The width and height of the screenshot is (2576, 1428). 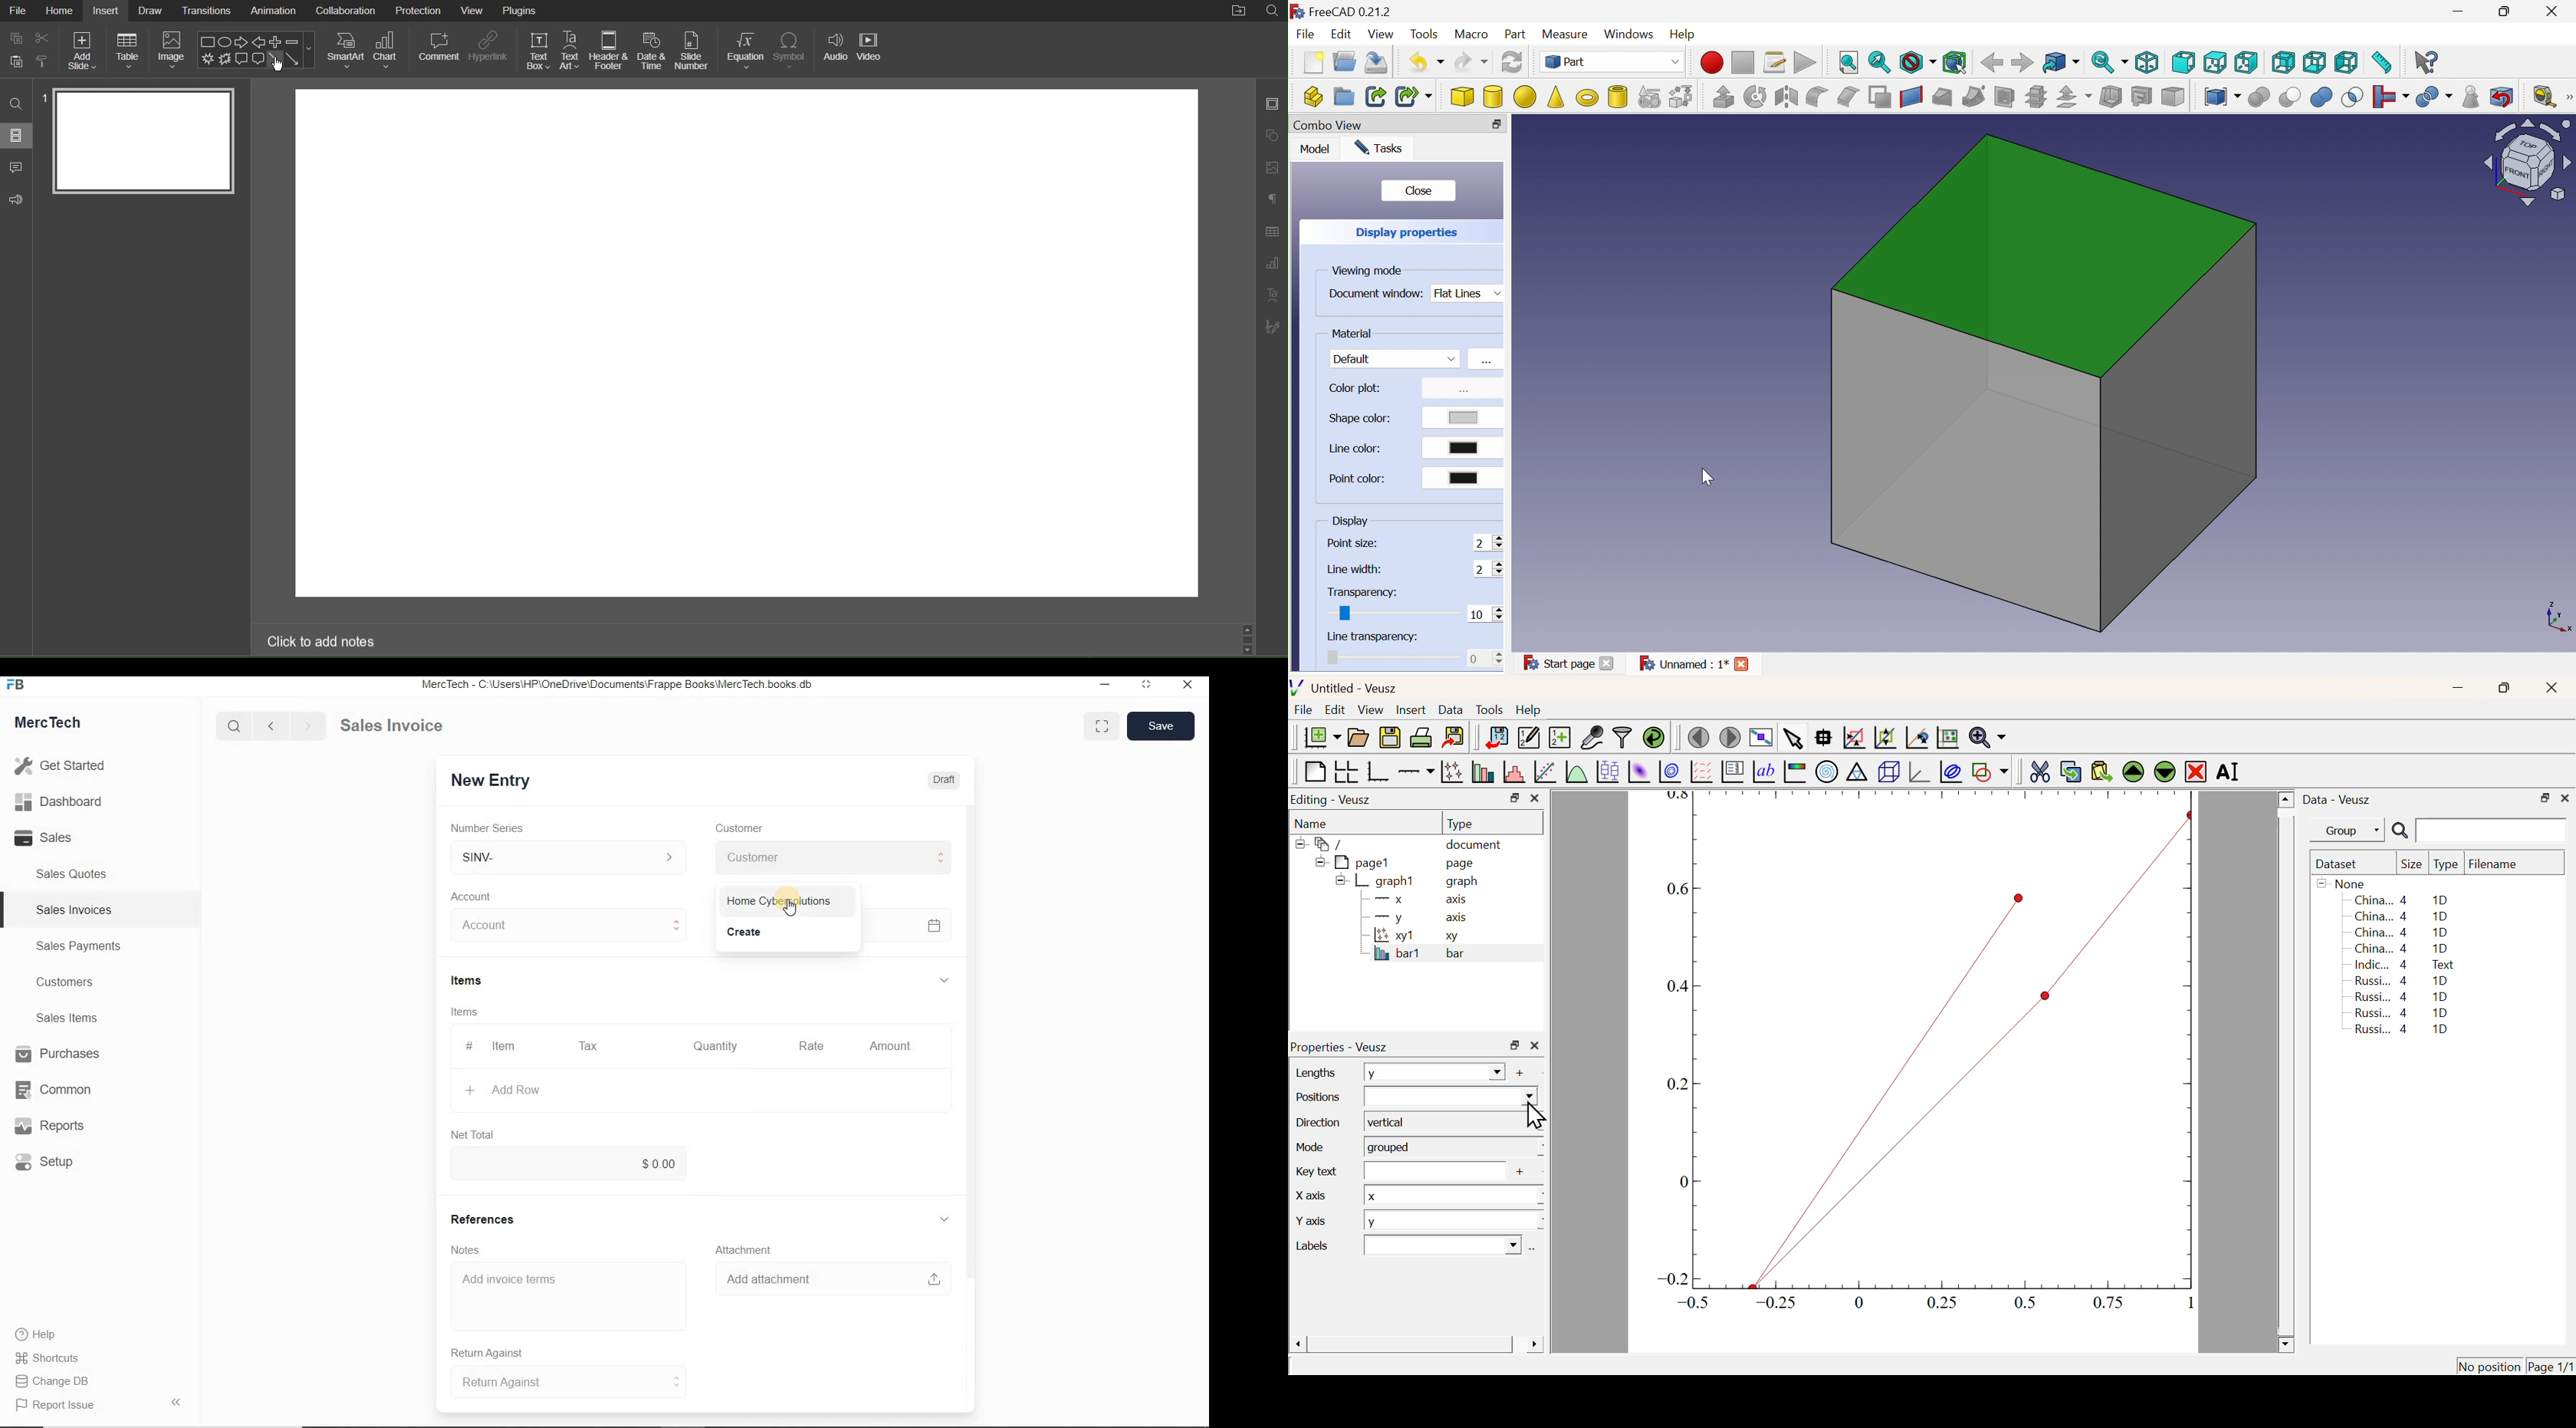 I want to click on What's this?, so click(x=2428, y=64).